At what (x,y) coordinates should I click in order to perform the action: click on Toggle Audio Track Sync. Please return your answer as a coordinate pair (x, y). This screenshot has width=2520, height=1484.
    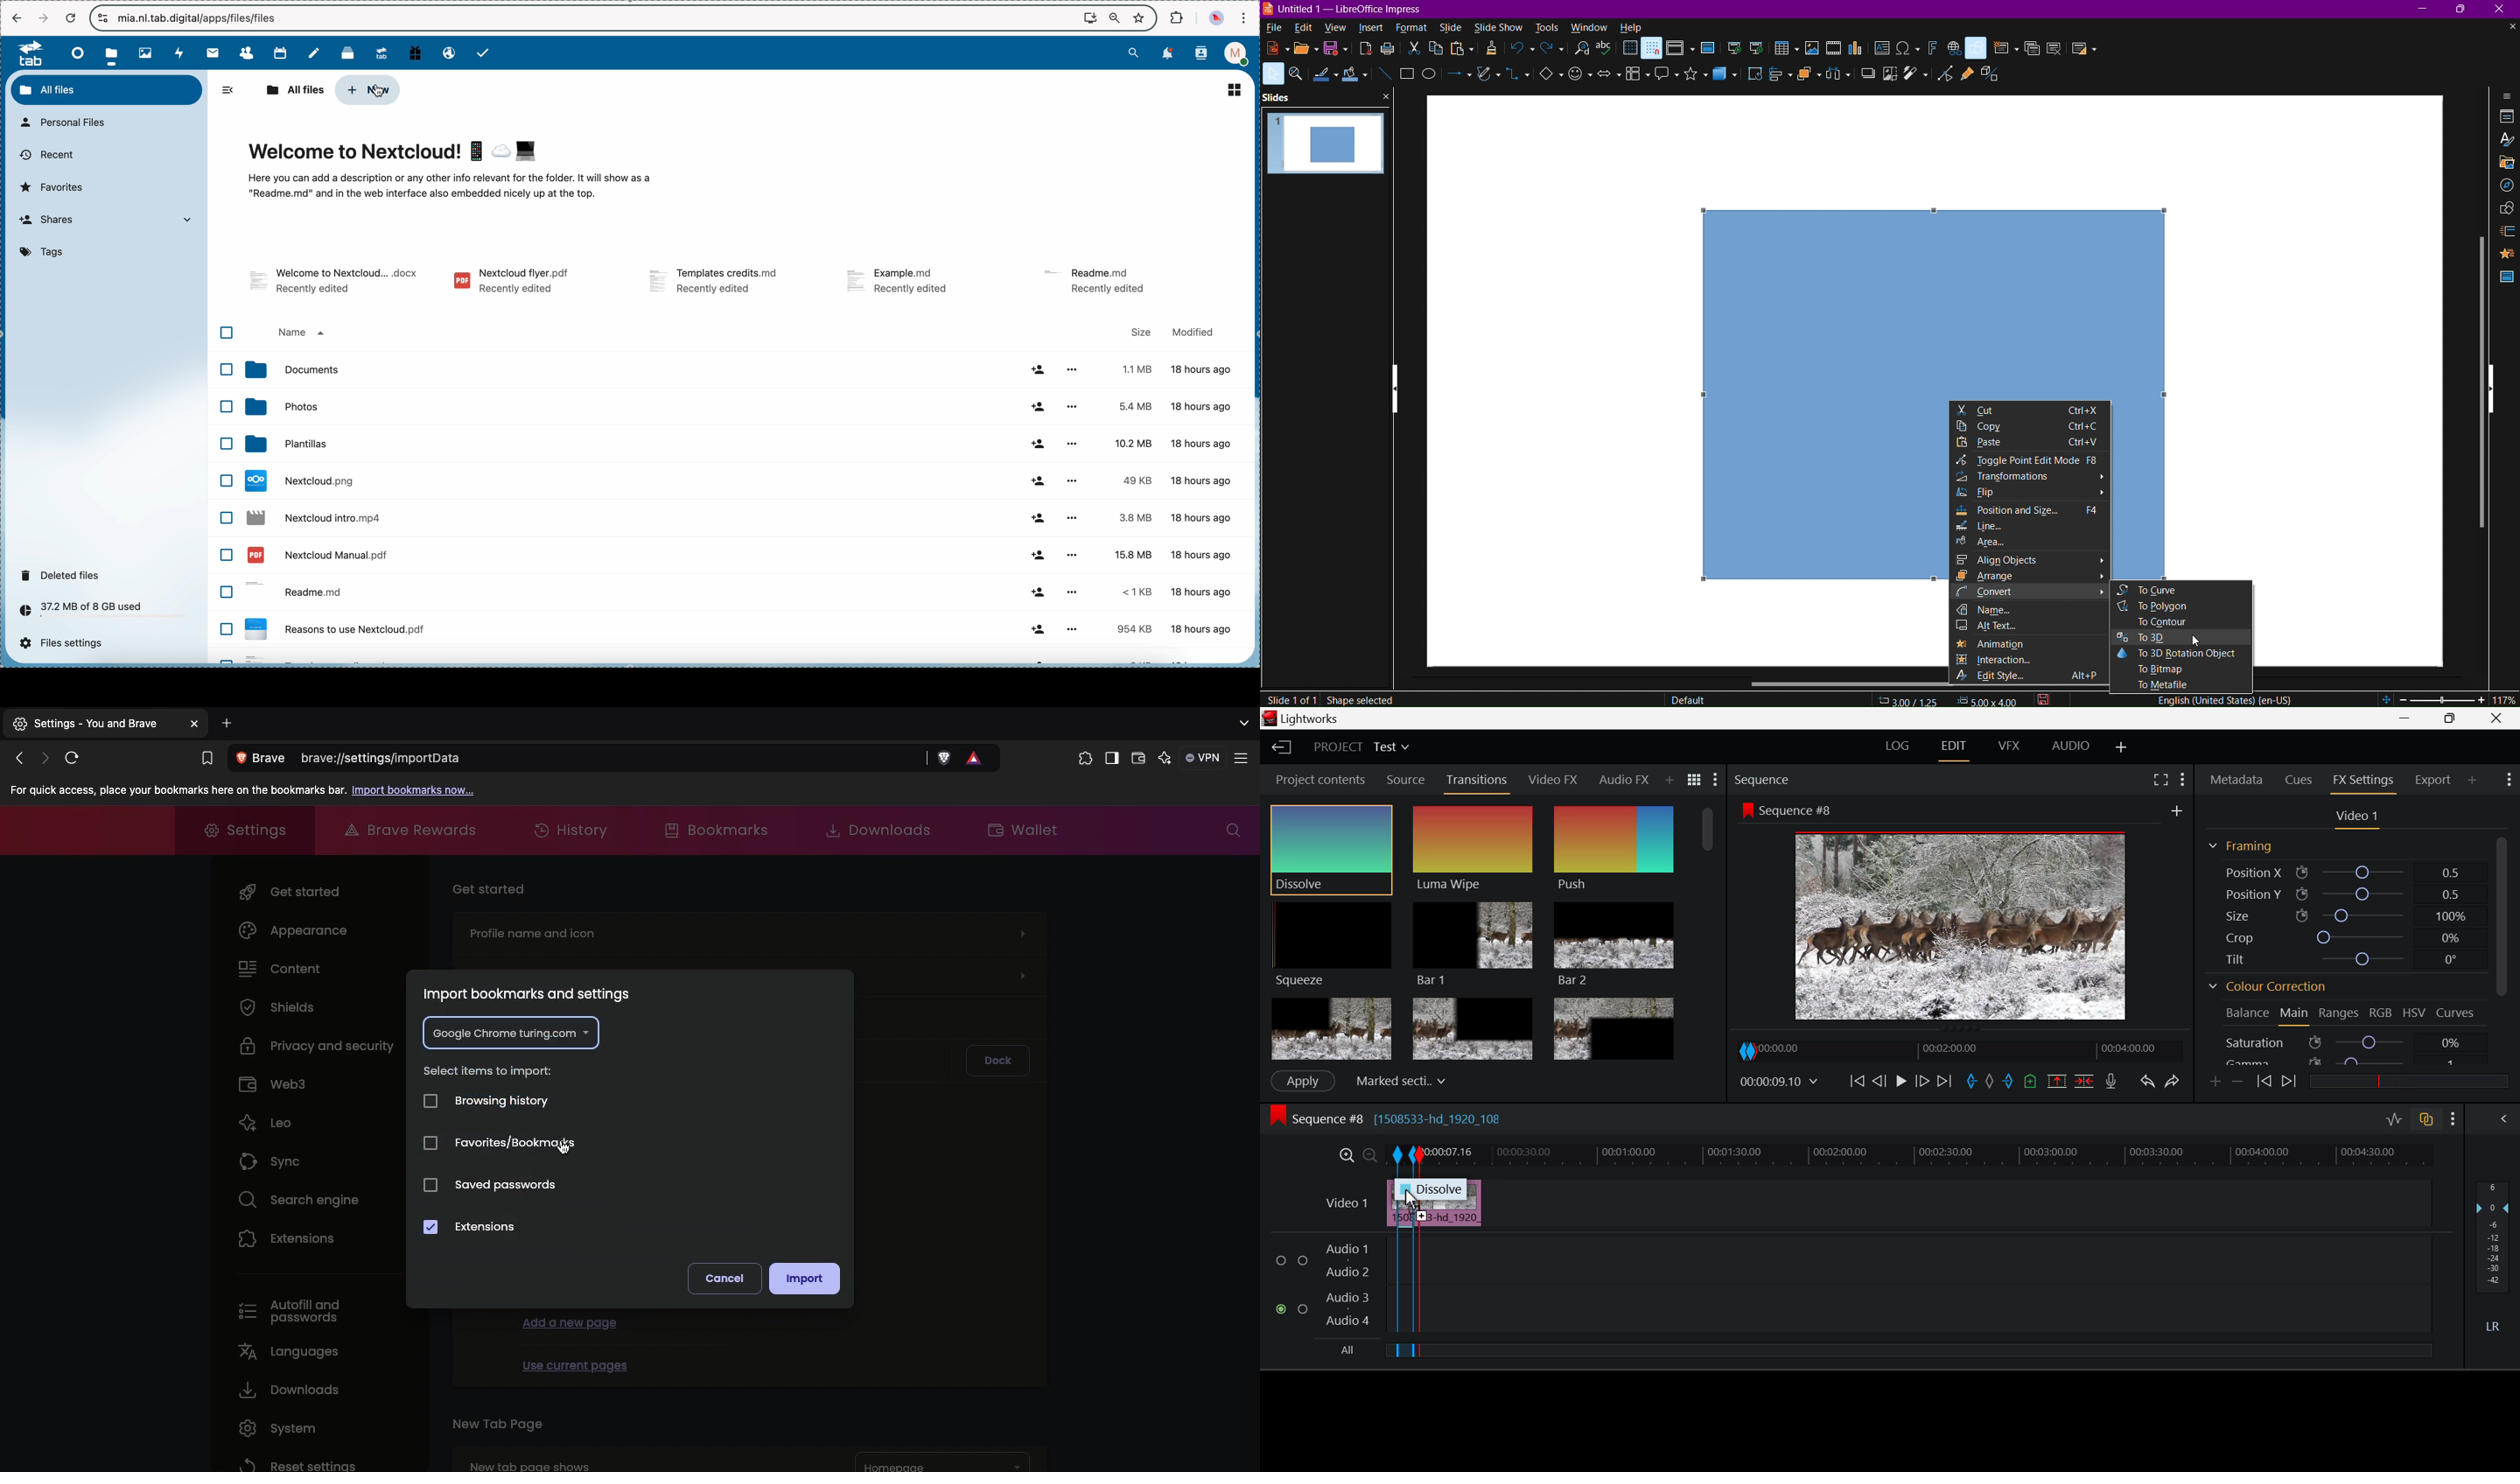
    Looking at the image, I should click on (2428, 1121).